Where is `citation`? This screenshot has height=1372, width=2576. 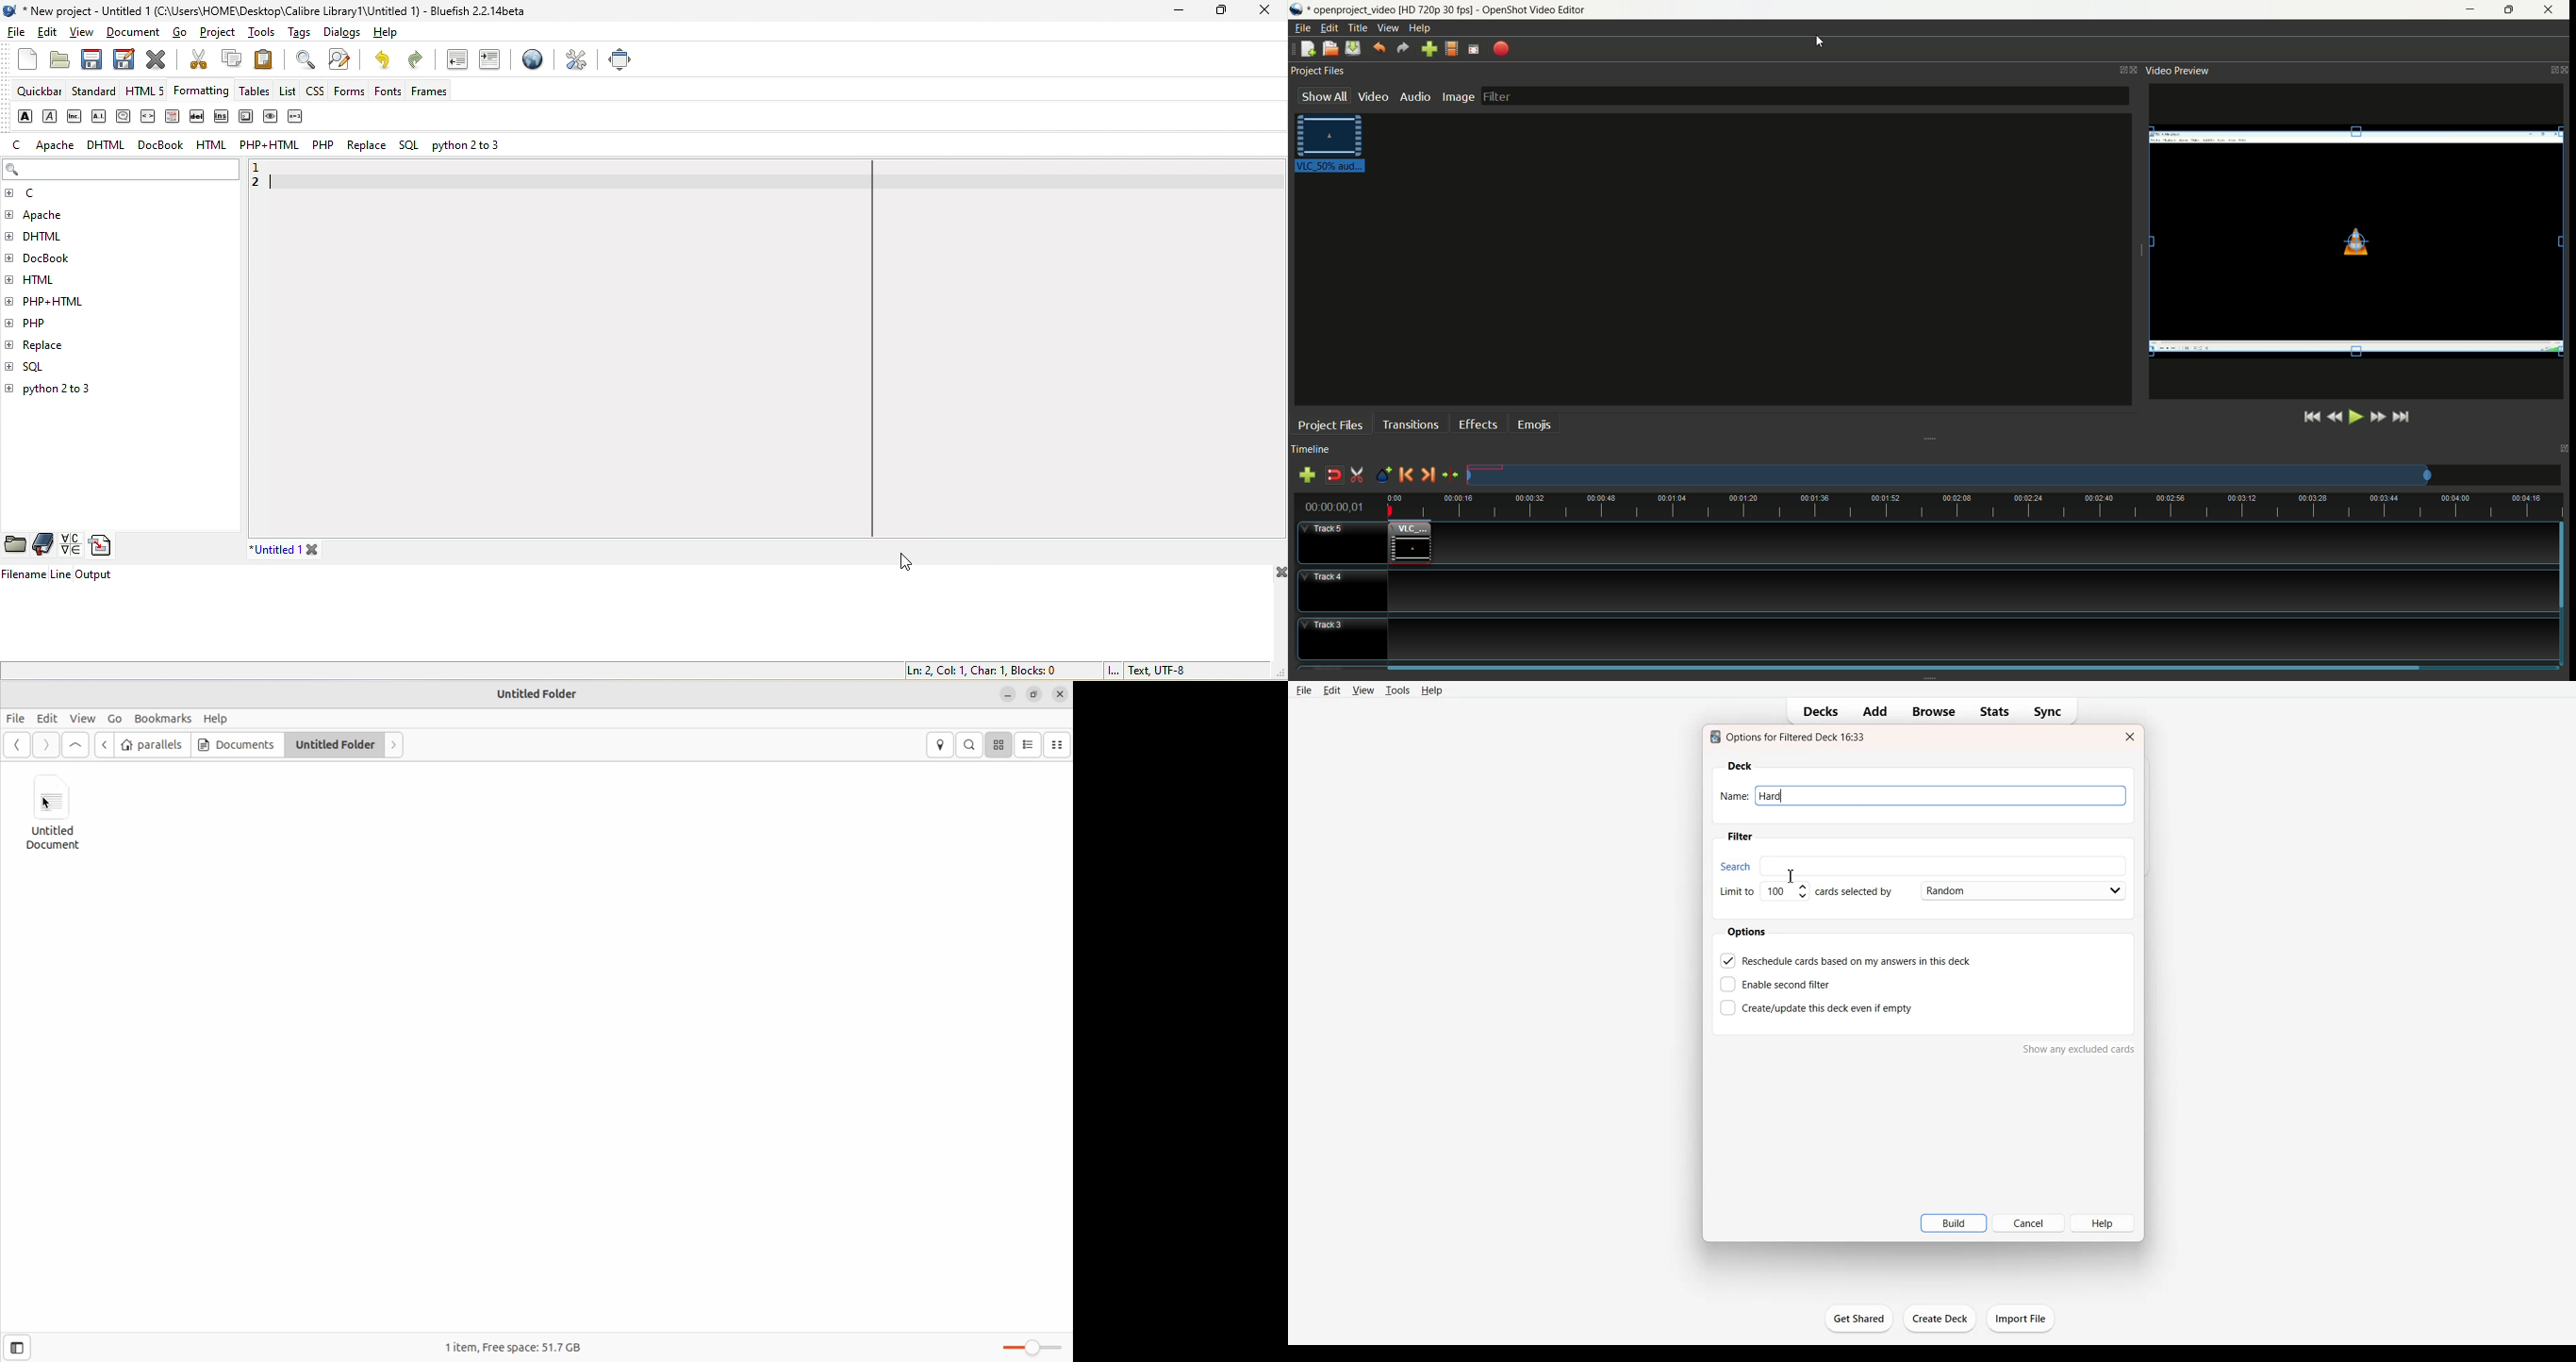 citation is located at coordinates (124, 117).